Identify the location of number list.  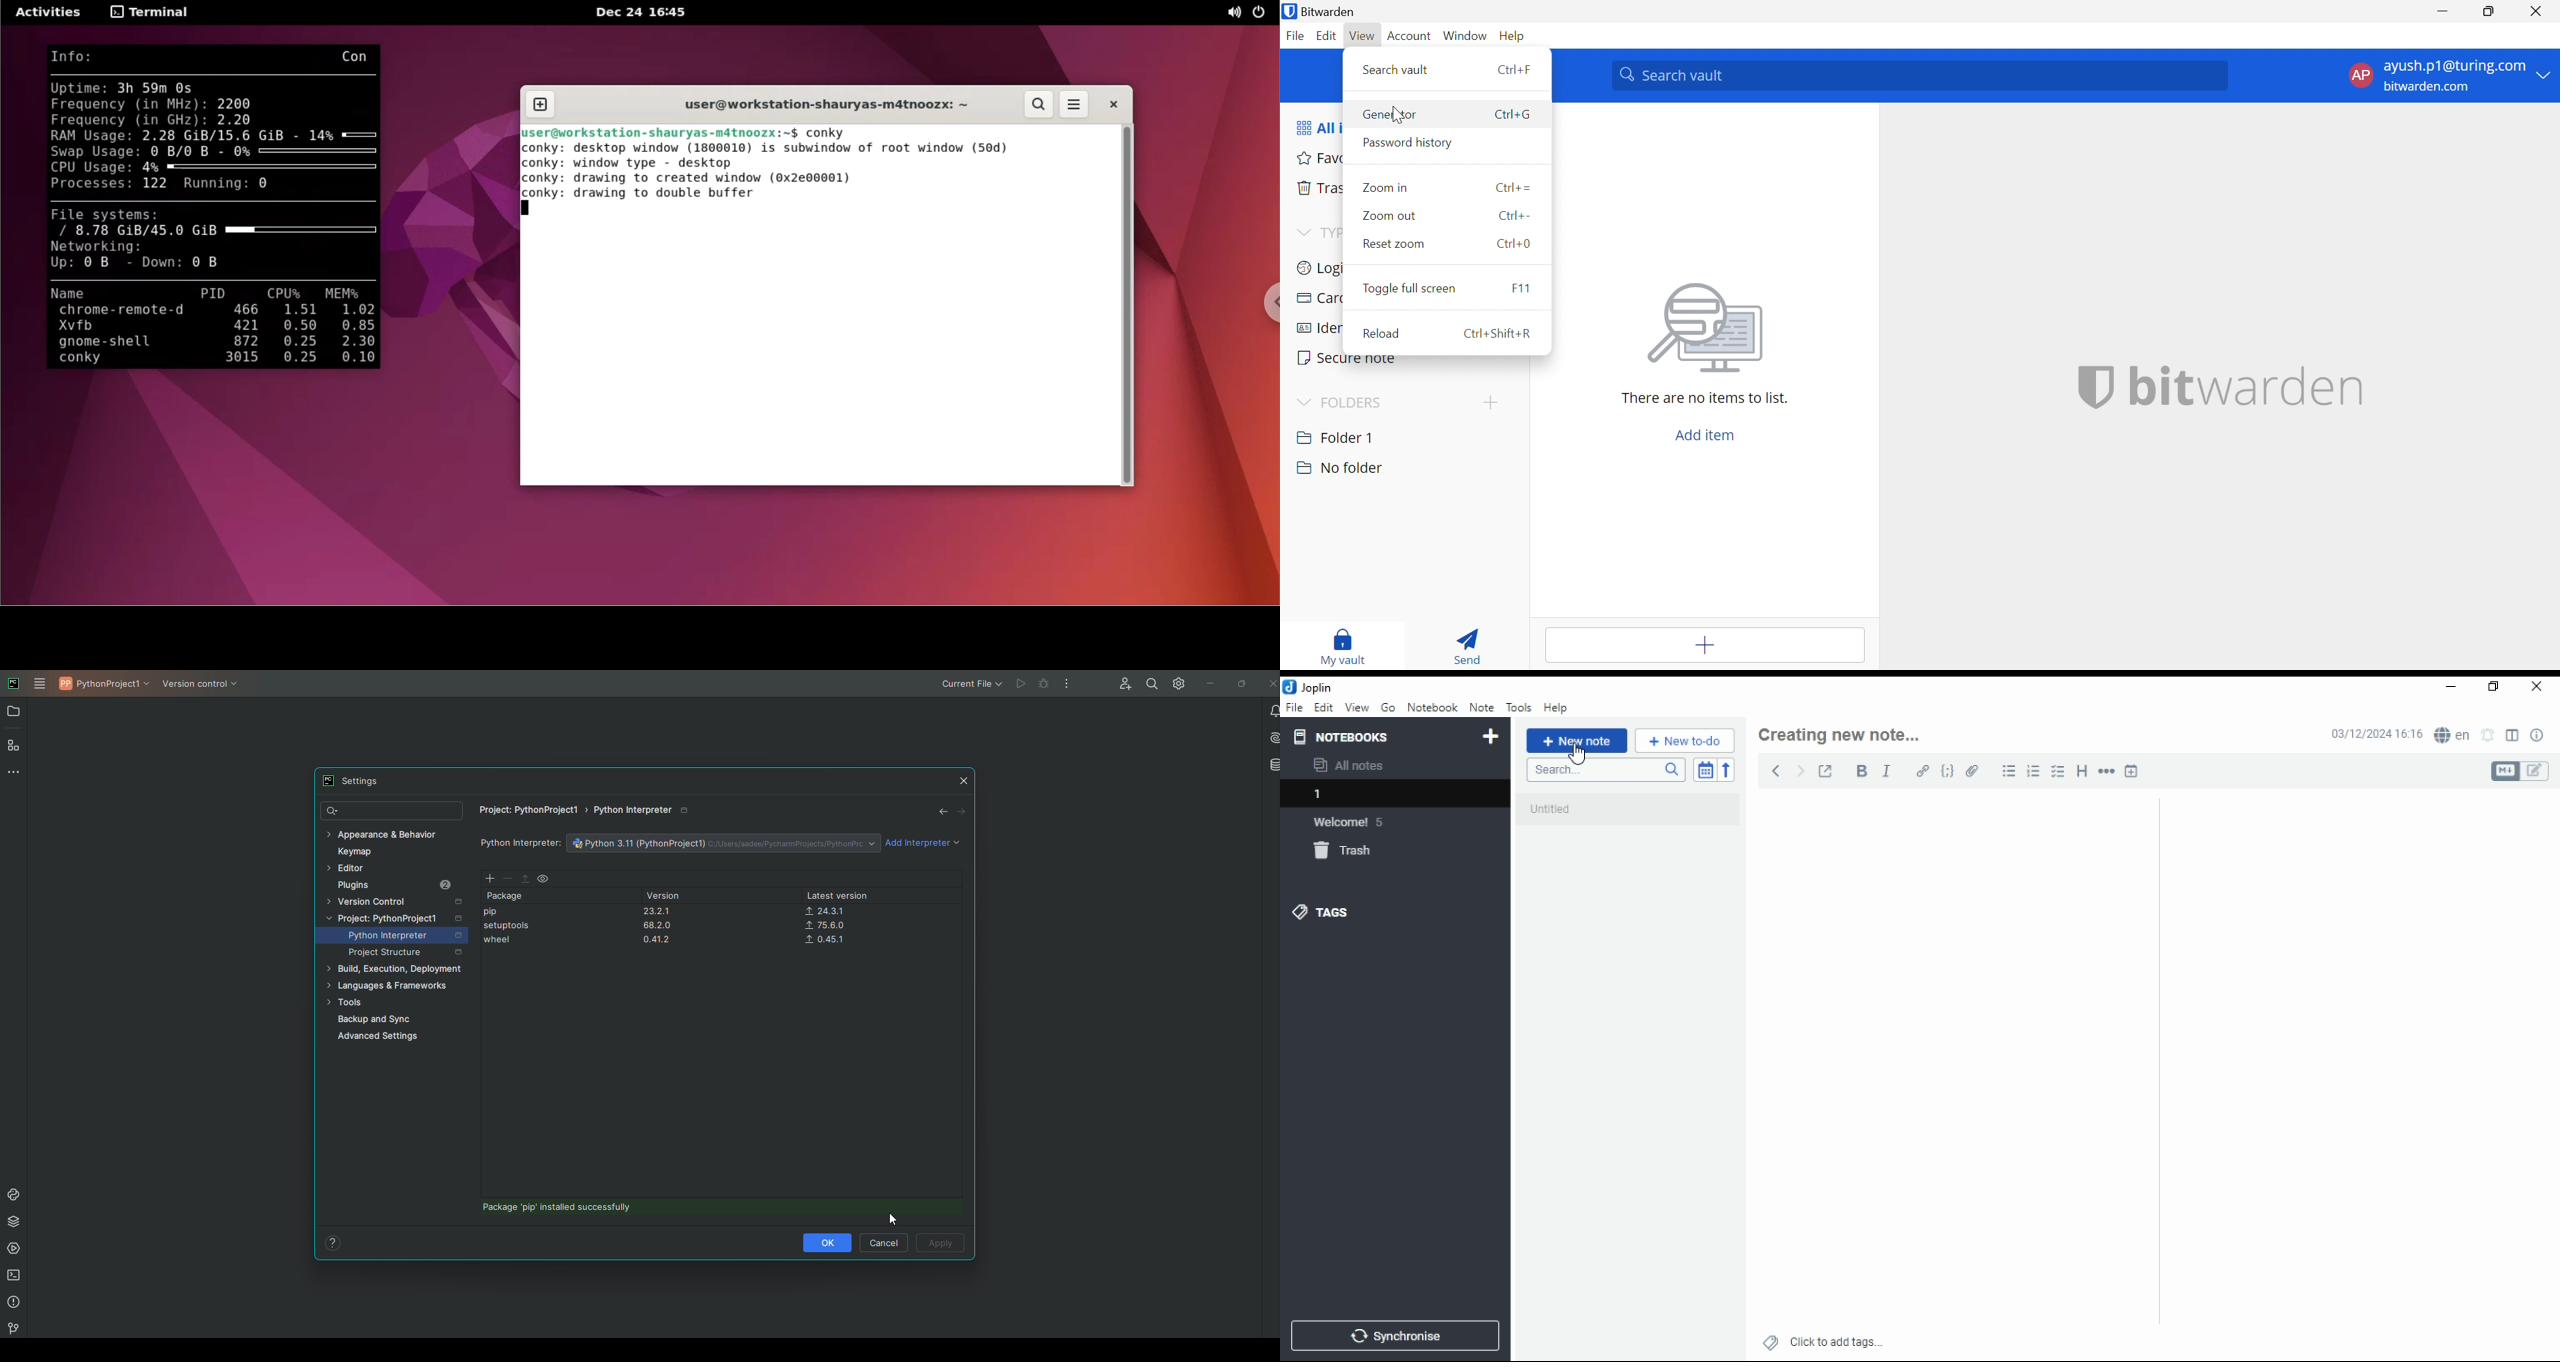
(2034, 770).